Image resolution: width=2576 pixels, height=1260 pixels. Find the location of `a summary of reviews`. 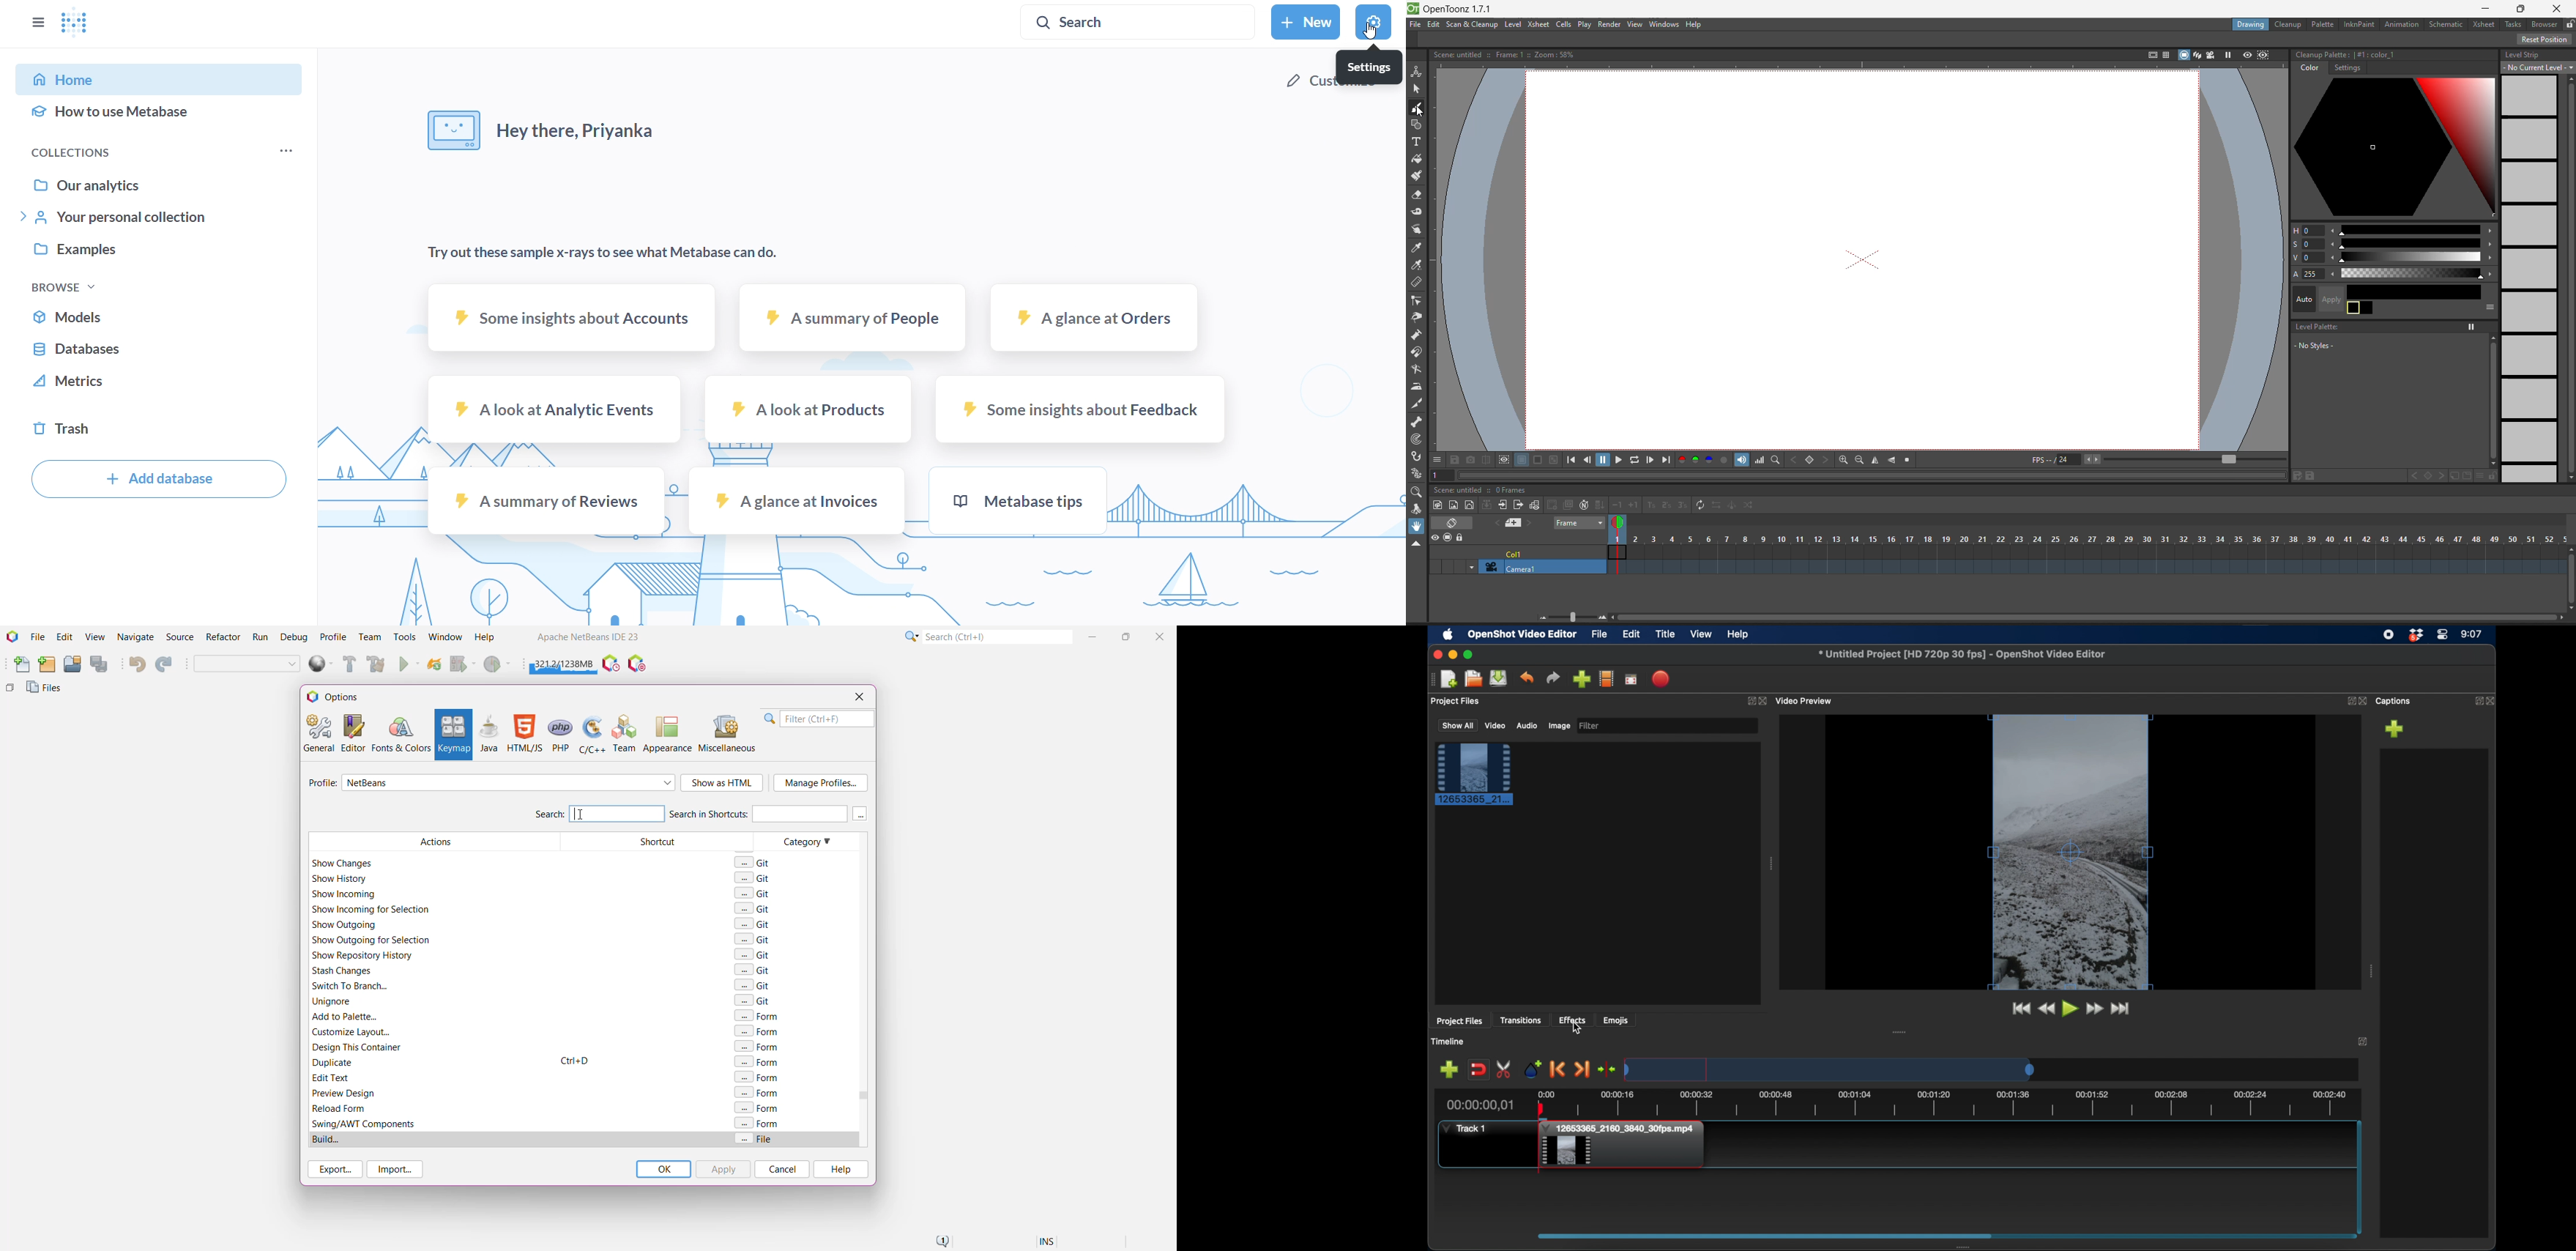

a summary of reviews is located at coordinates (546, 502).